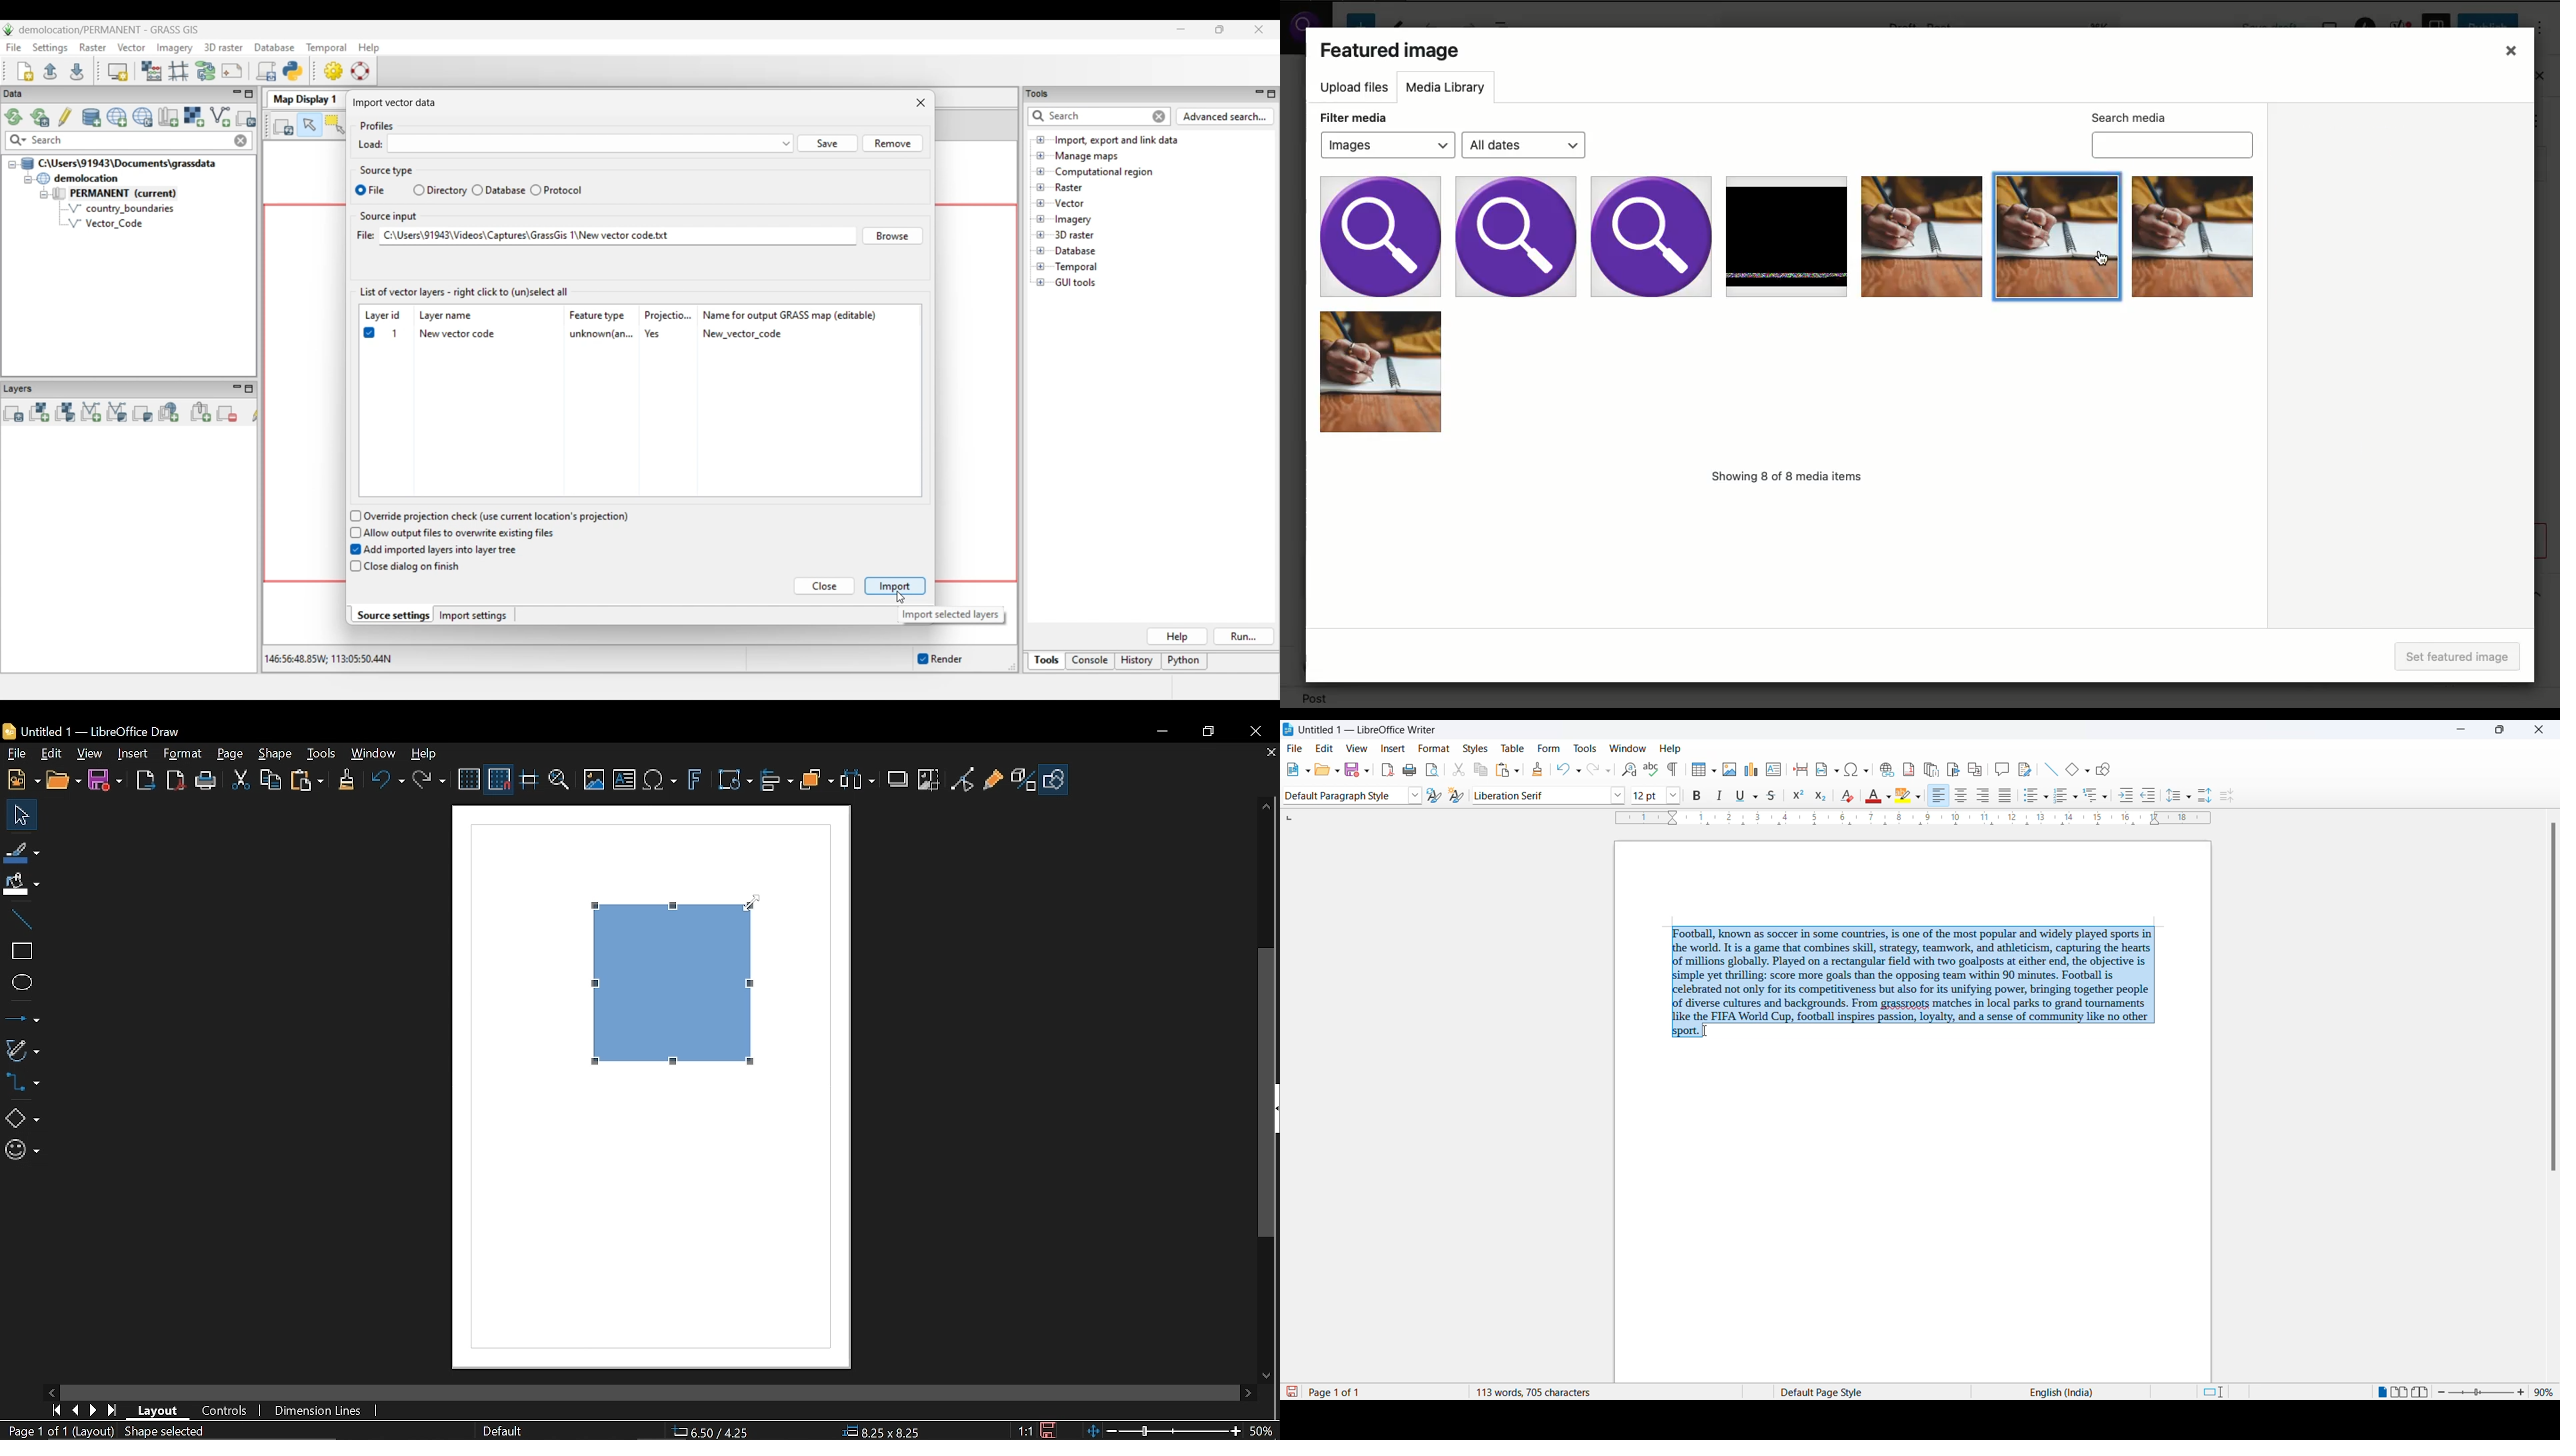 The height and width of the screenshot is (1456, 2576). What do you see at coordinates (1358, 89) in the screenshot?
I see `Upload files` at bounding box center [1358, 89].